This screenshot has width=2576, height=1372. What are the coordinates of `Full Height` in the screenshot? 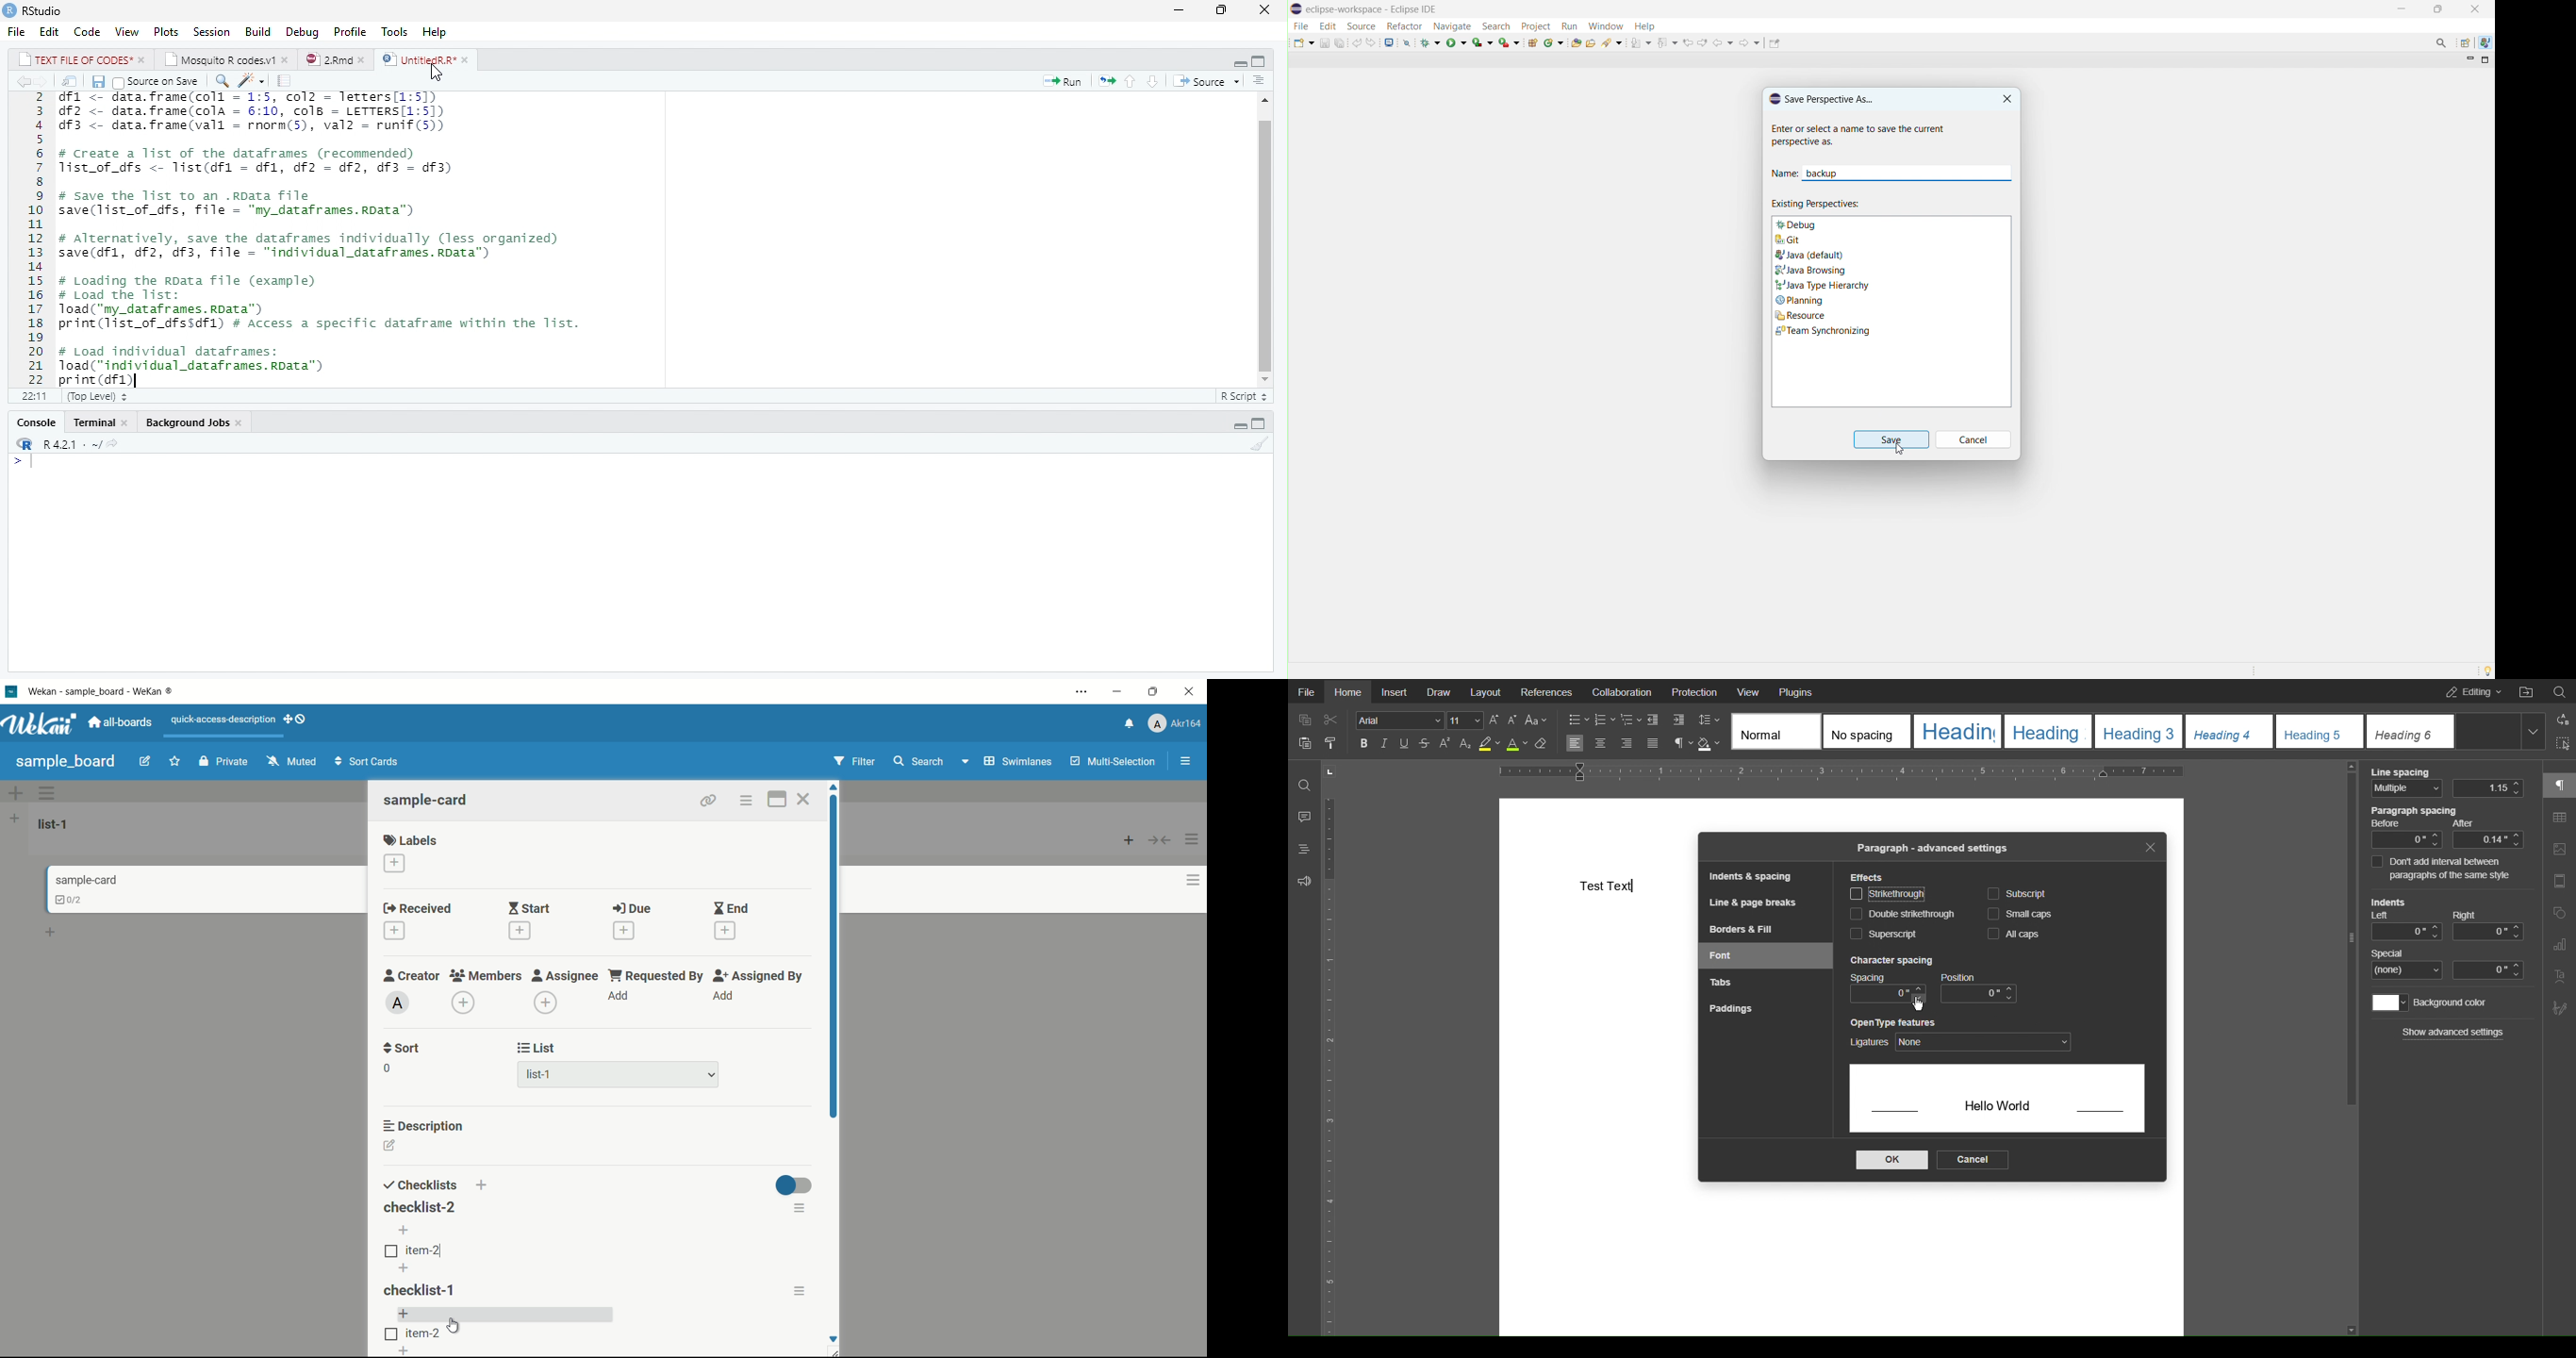 It's located at (1262, 60).